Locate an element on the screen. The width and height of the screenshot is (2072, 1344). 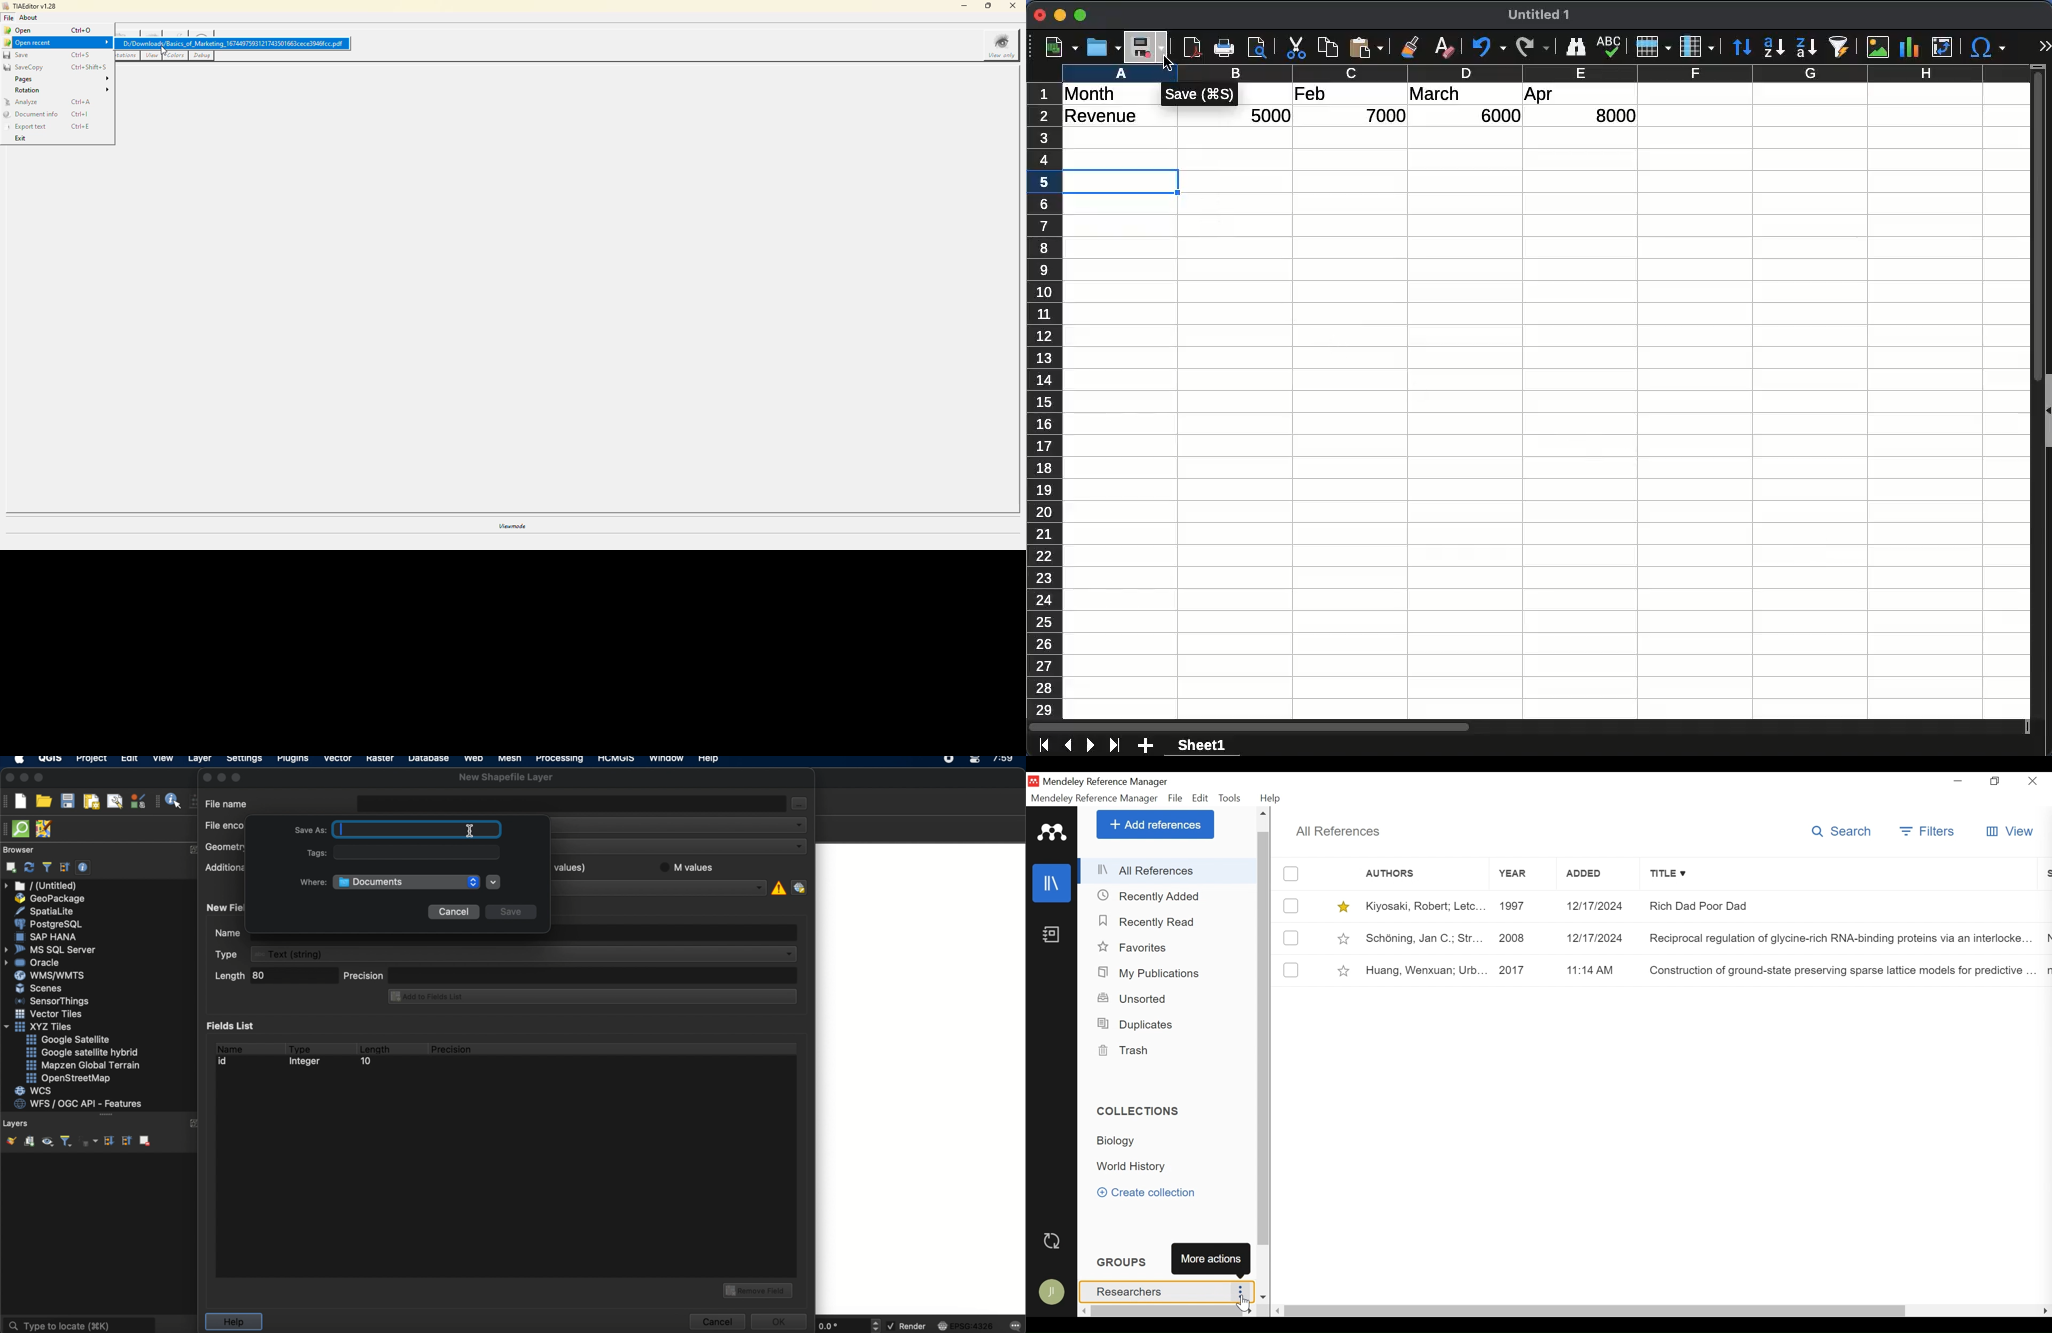
columns is located at coordinates (1542, 74).